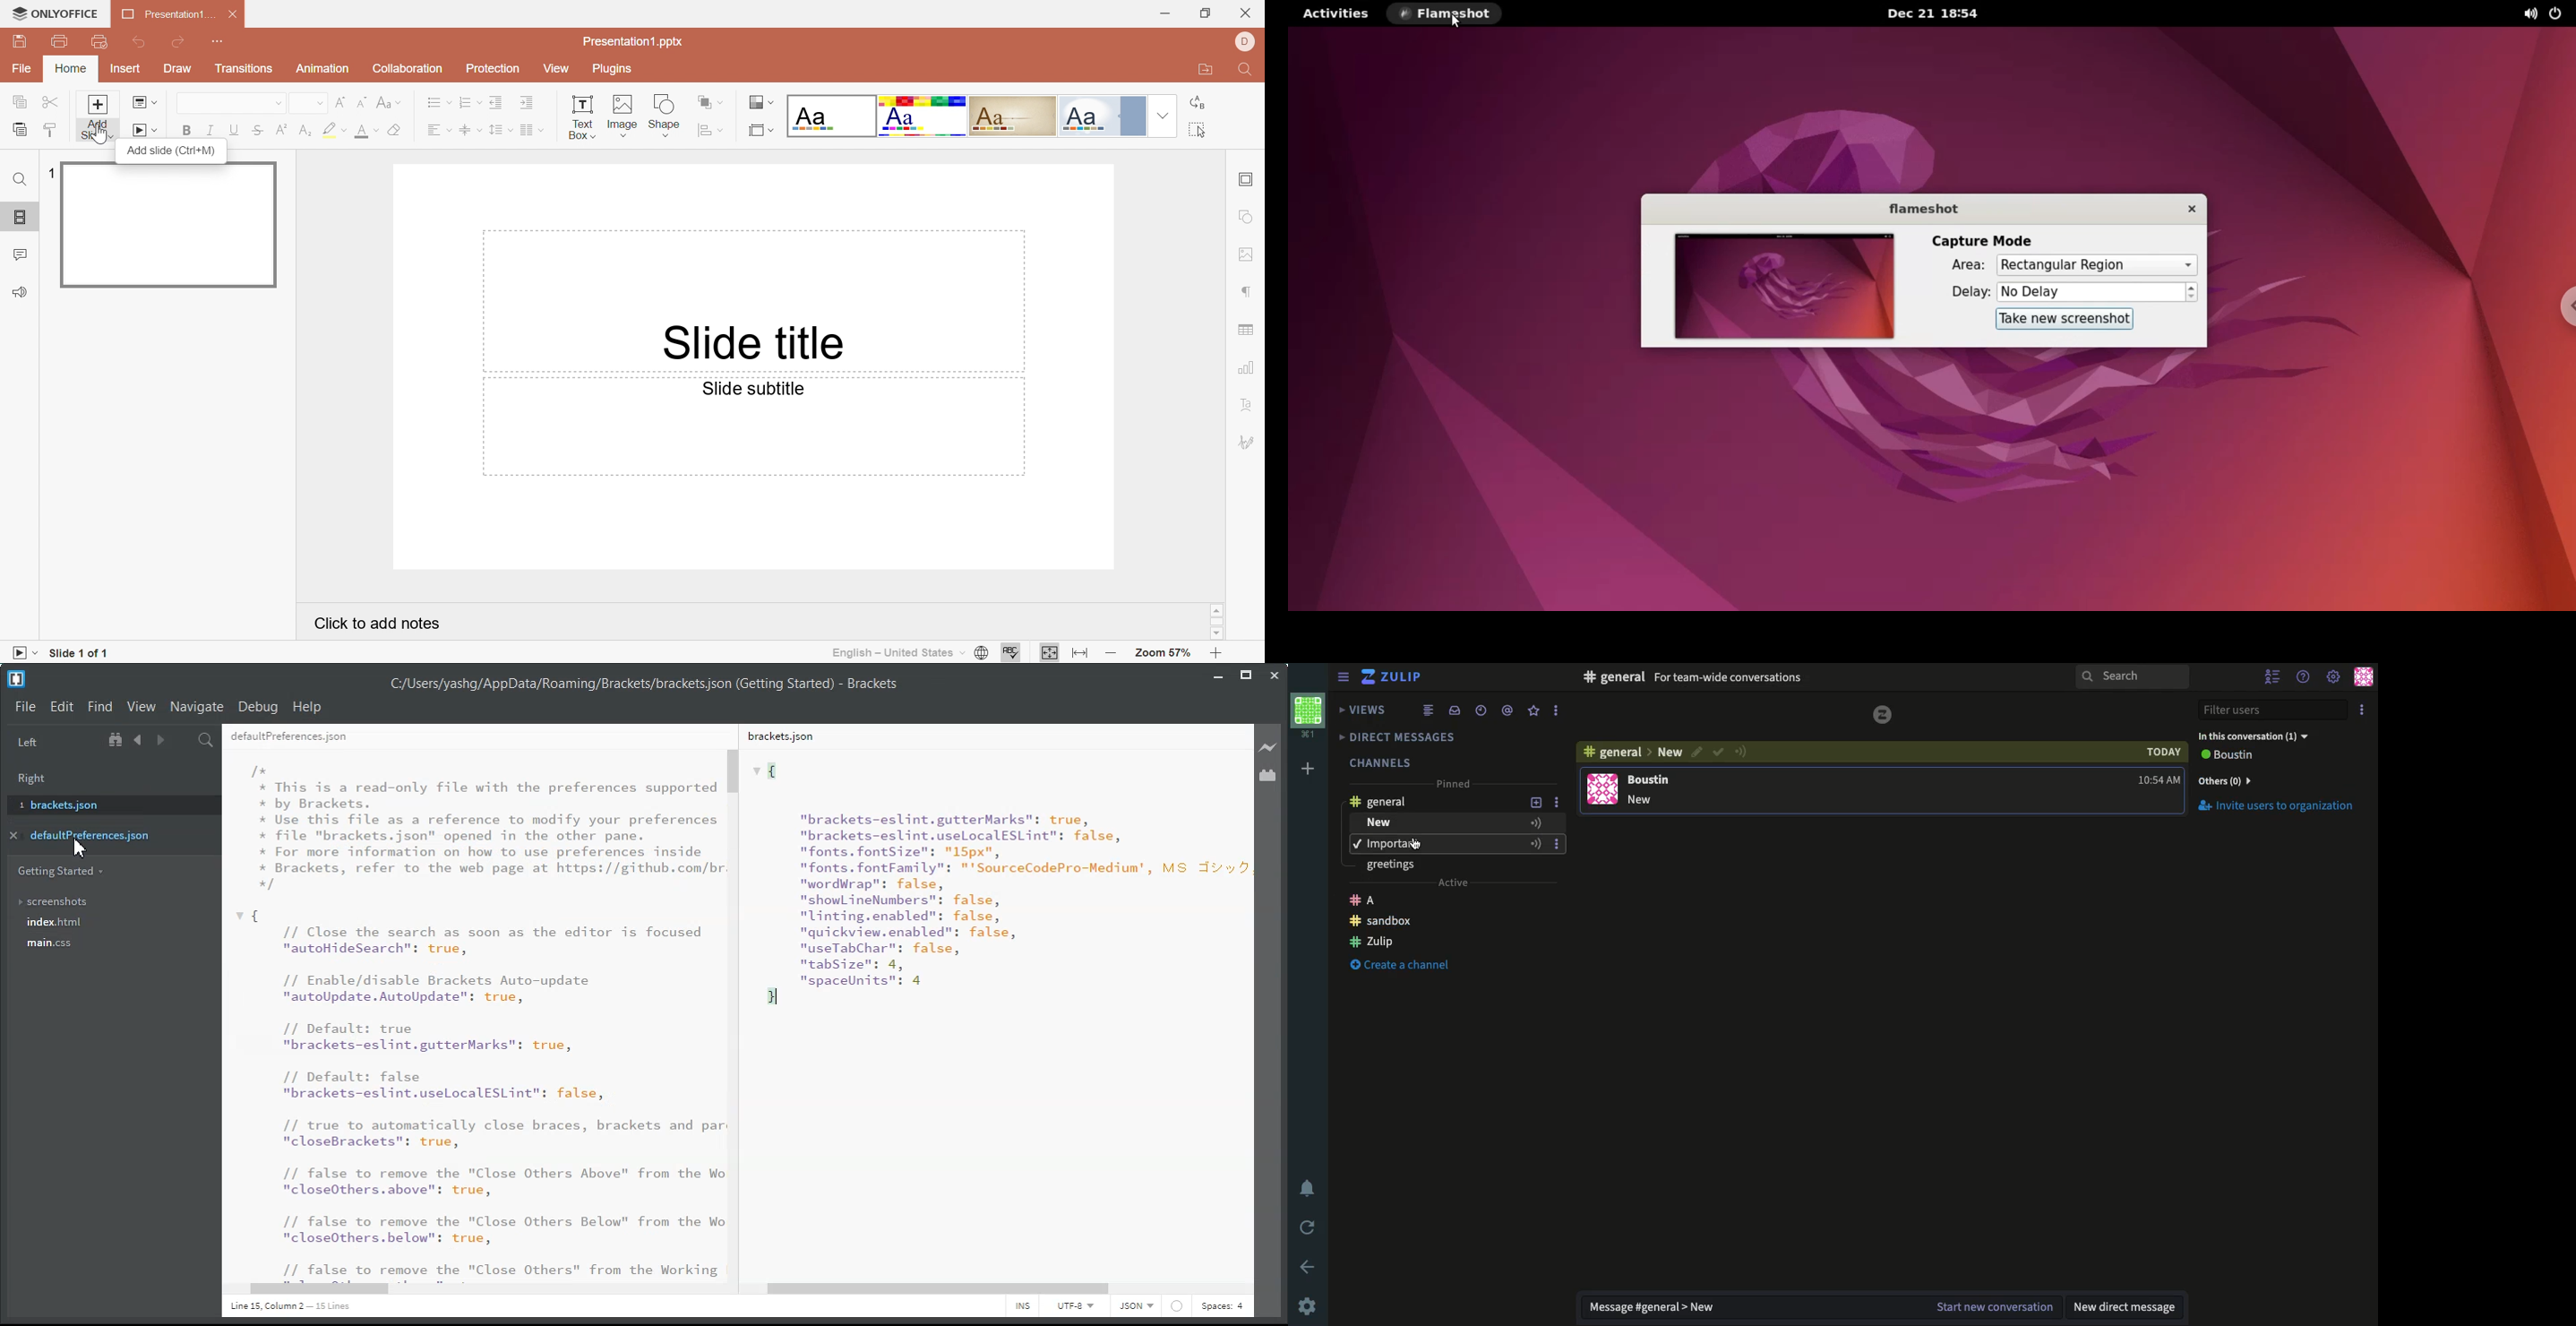 This screenshot has height=1344, width=2576. What do you see at coordinates (762, 130) in the screenshot?
I see `Change slide size` at bounding box center [762, 130].